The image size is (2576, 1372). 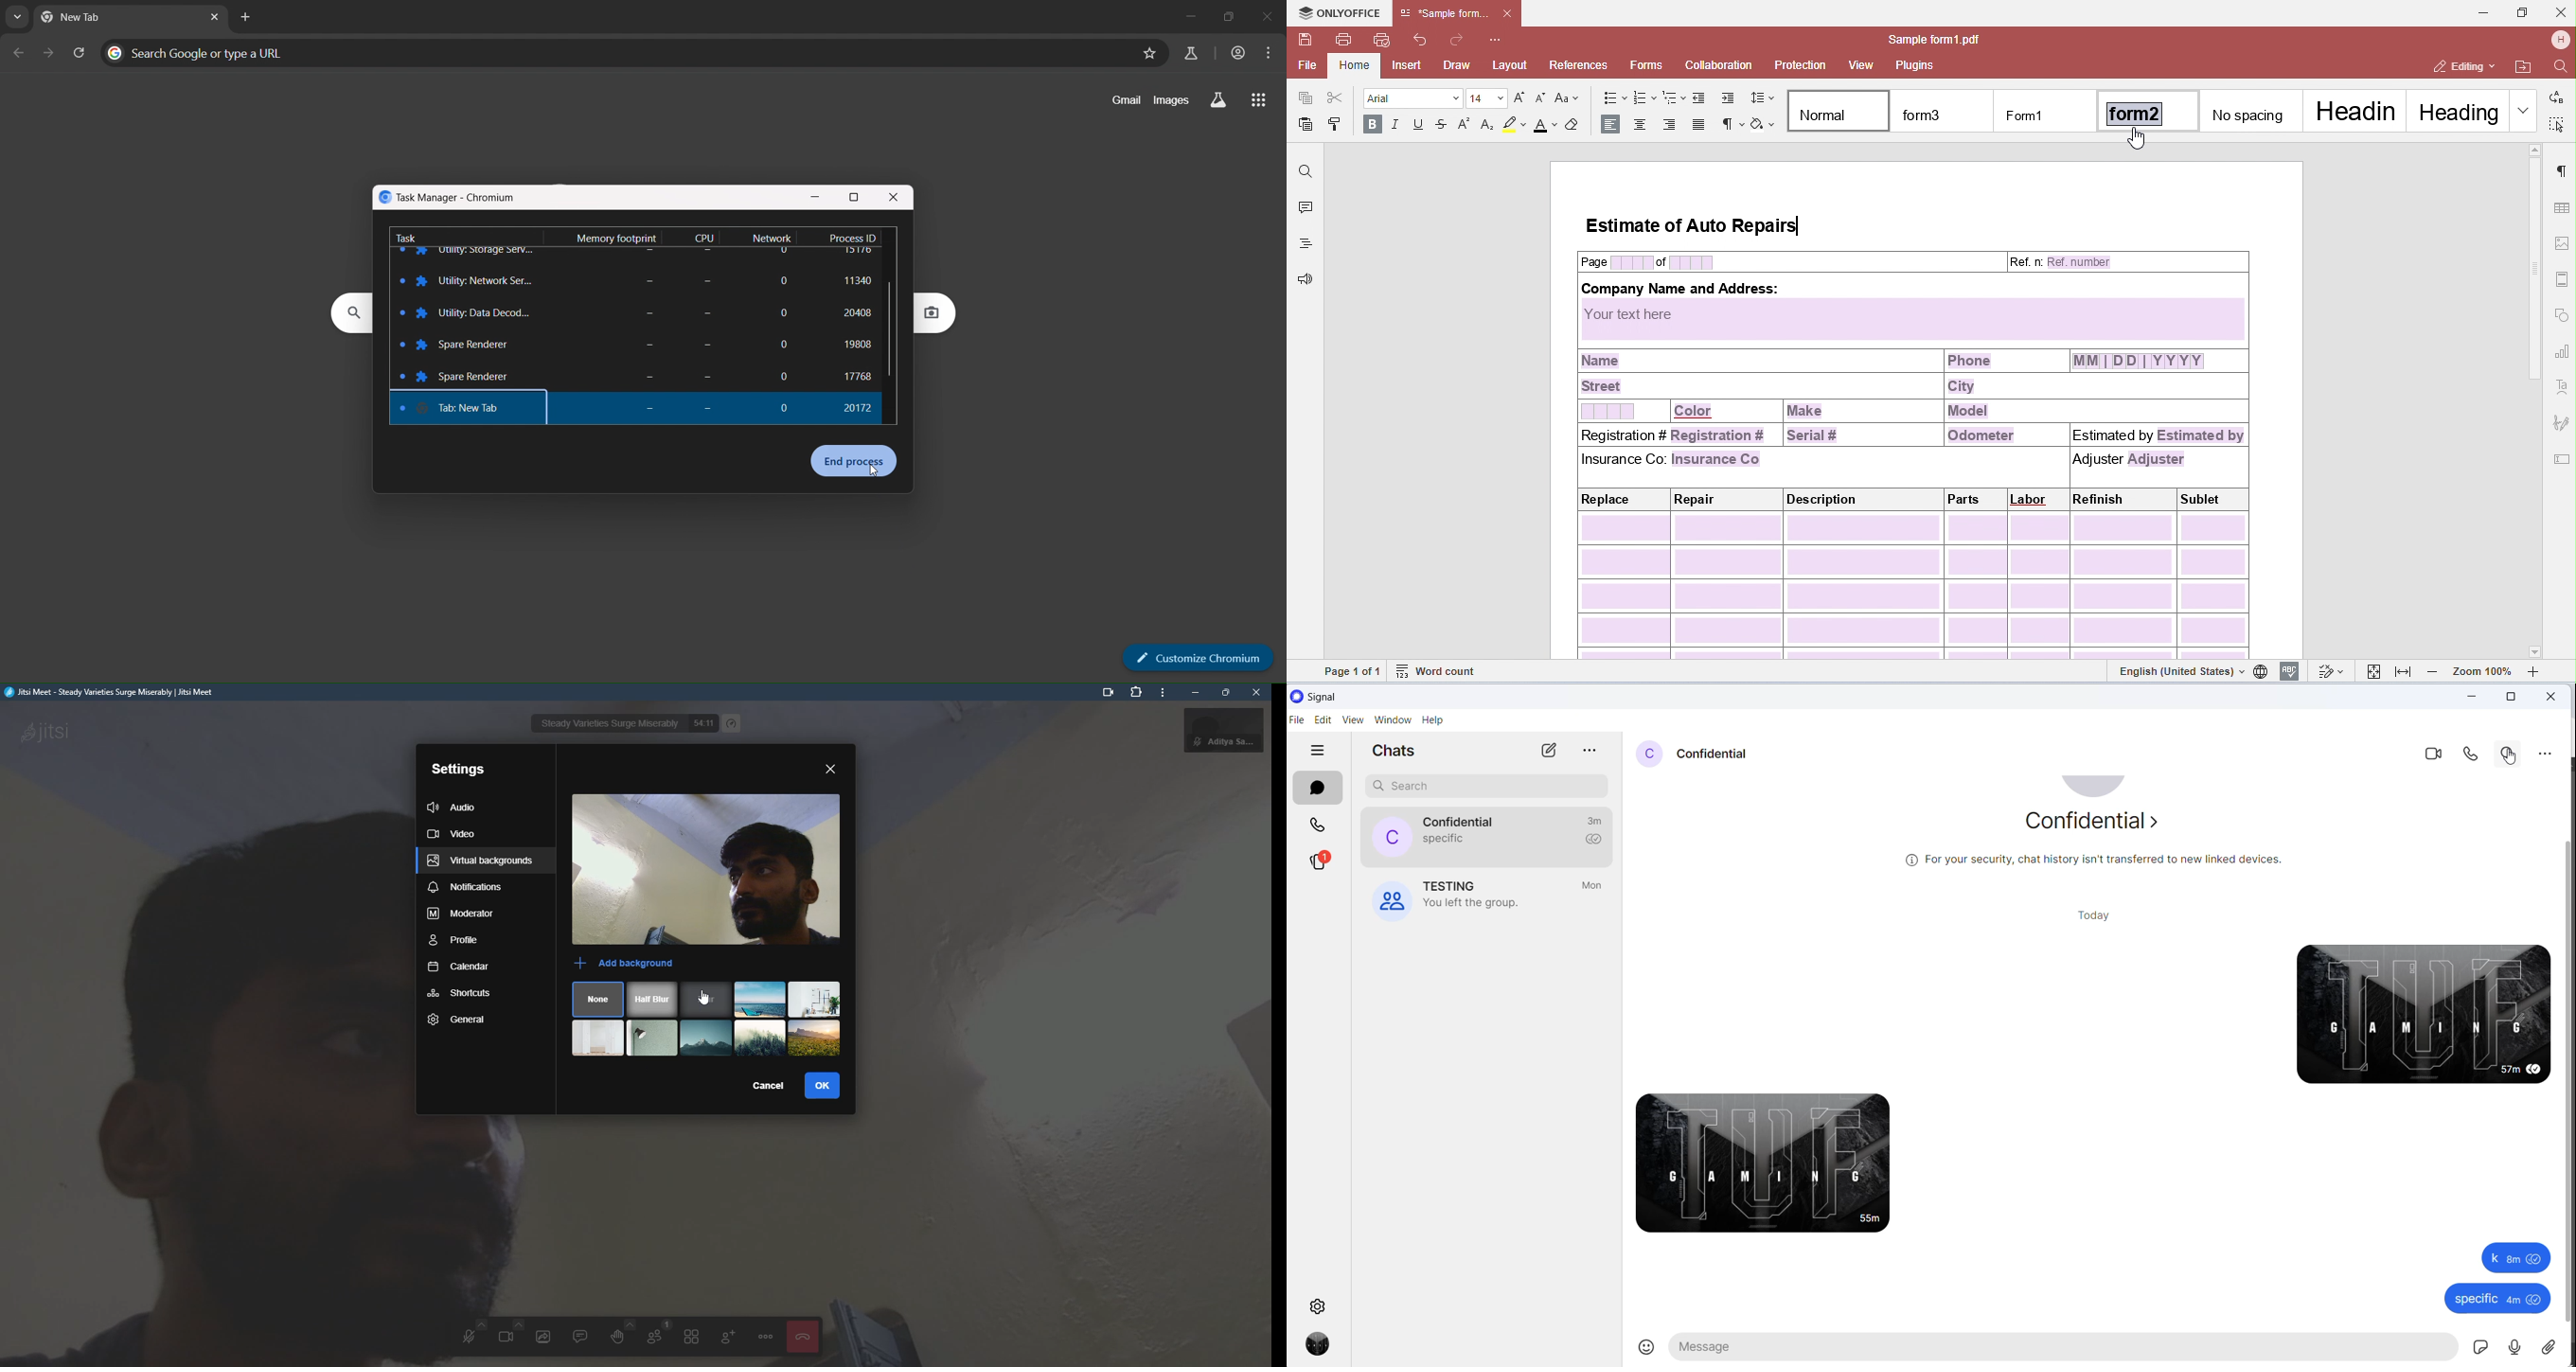 What do you see at coordinates (785, 313) in the screenshot?
I see `0` at bounding box center [785, 313].